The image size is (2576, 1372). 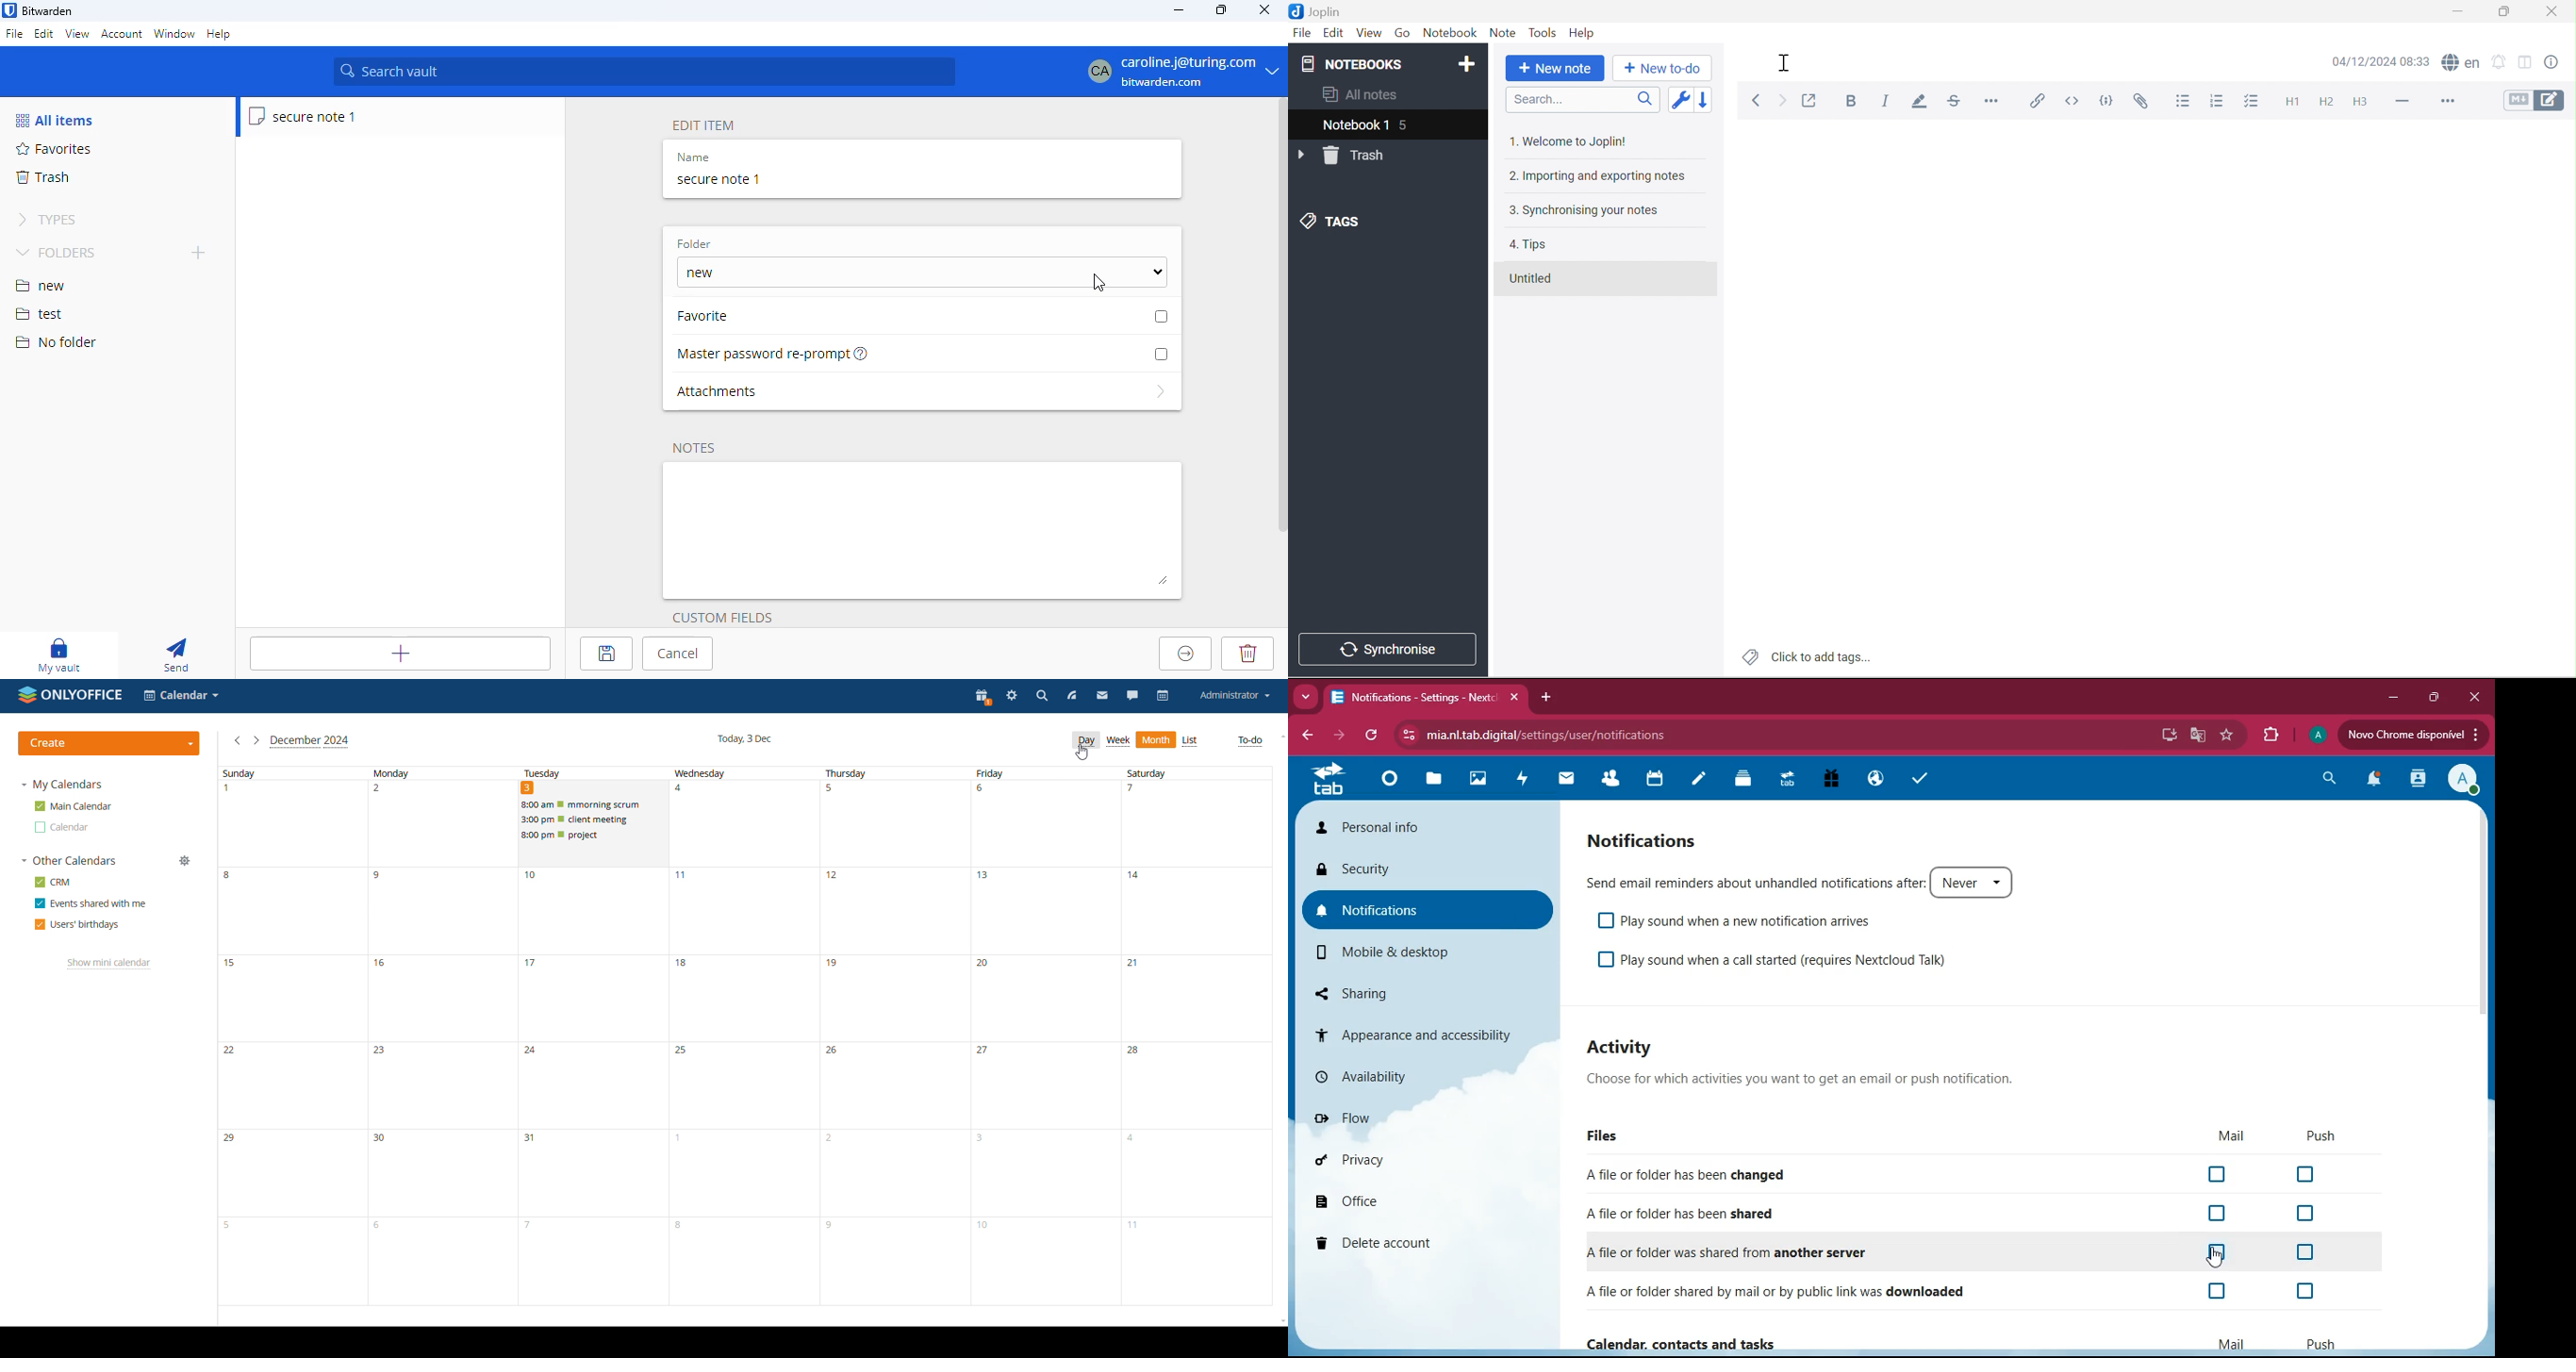 I want to click on Inline code, so click(x=2071, y=101).